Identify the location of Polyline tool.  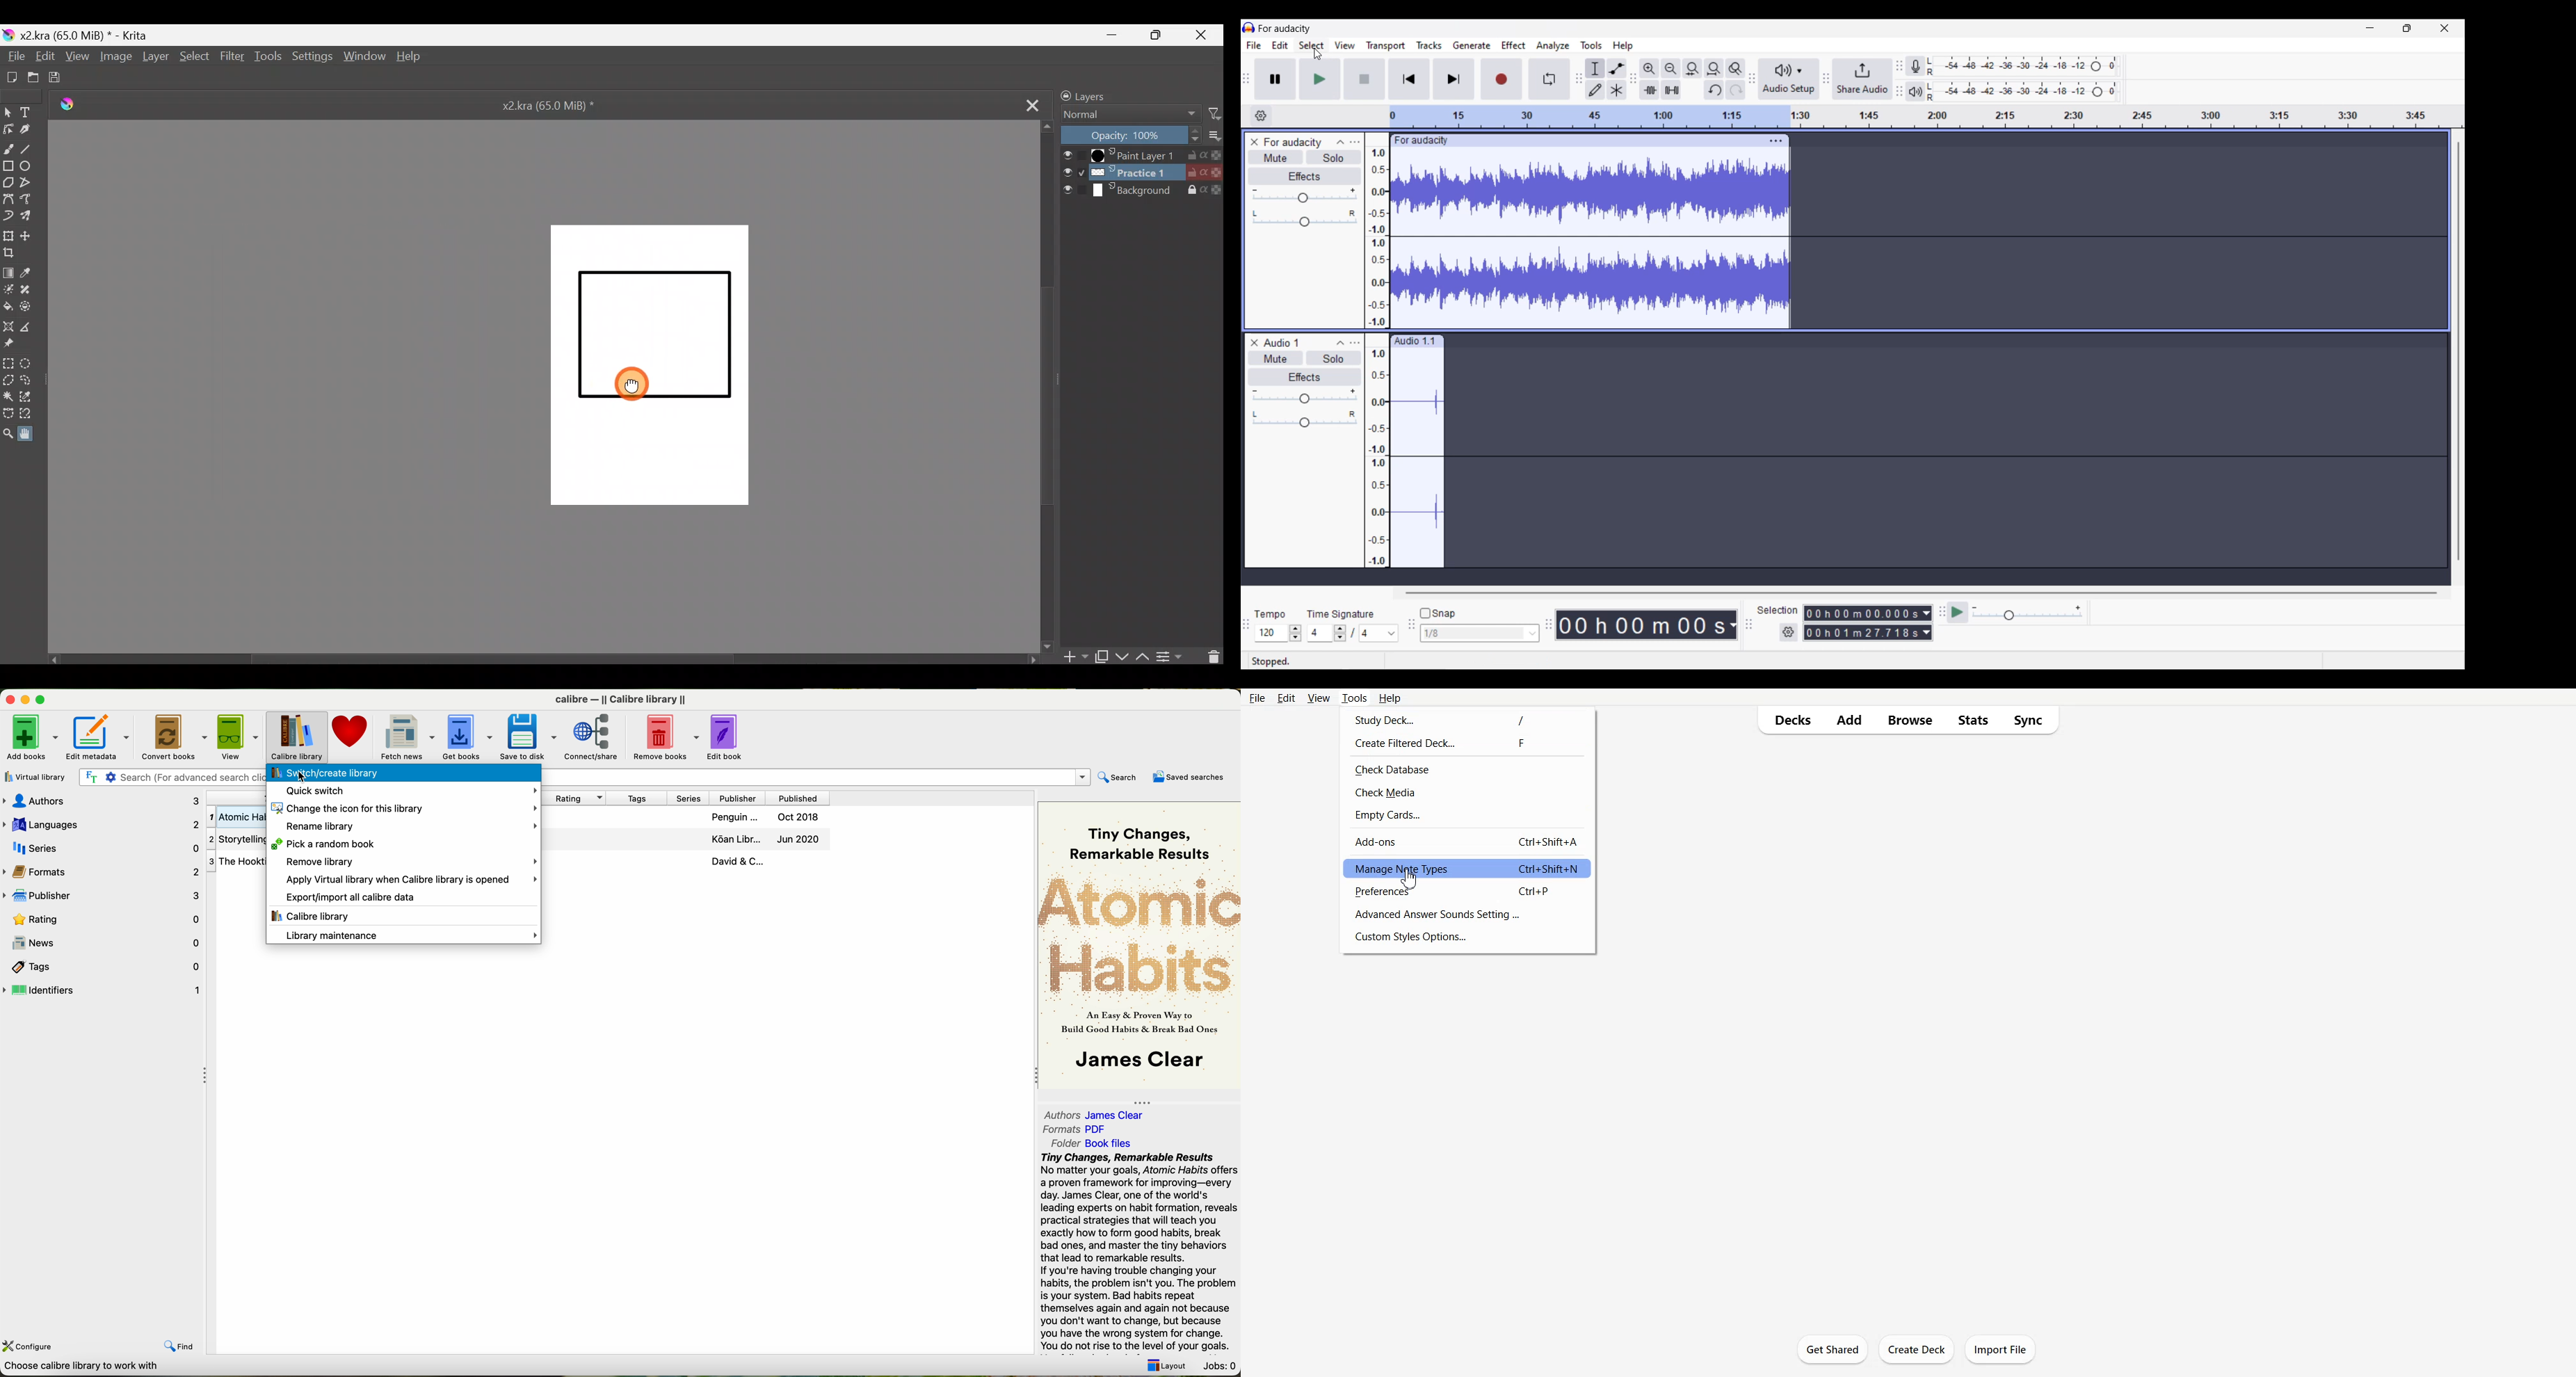
(30, 184).